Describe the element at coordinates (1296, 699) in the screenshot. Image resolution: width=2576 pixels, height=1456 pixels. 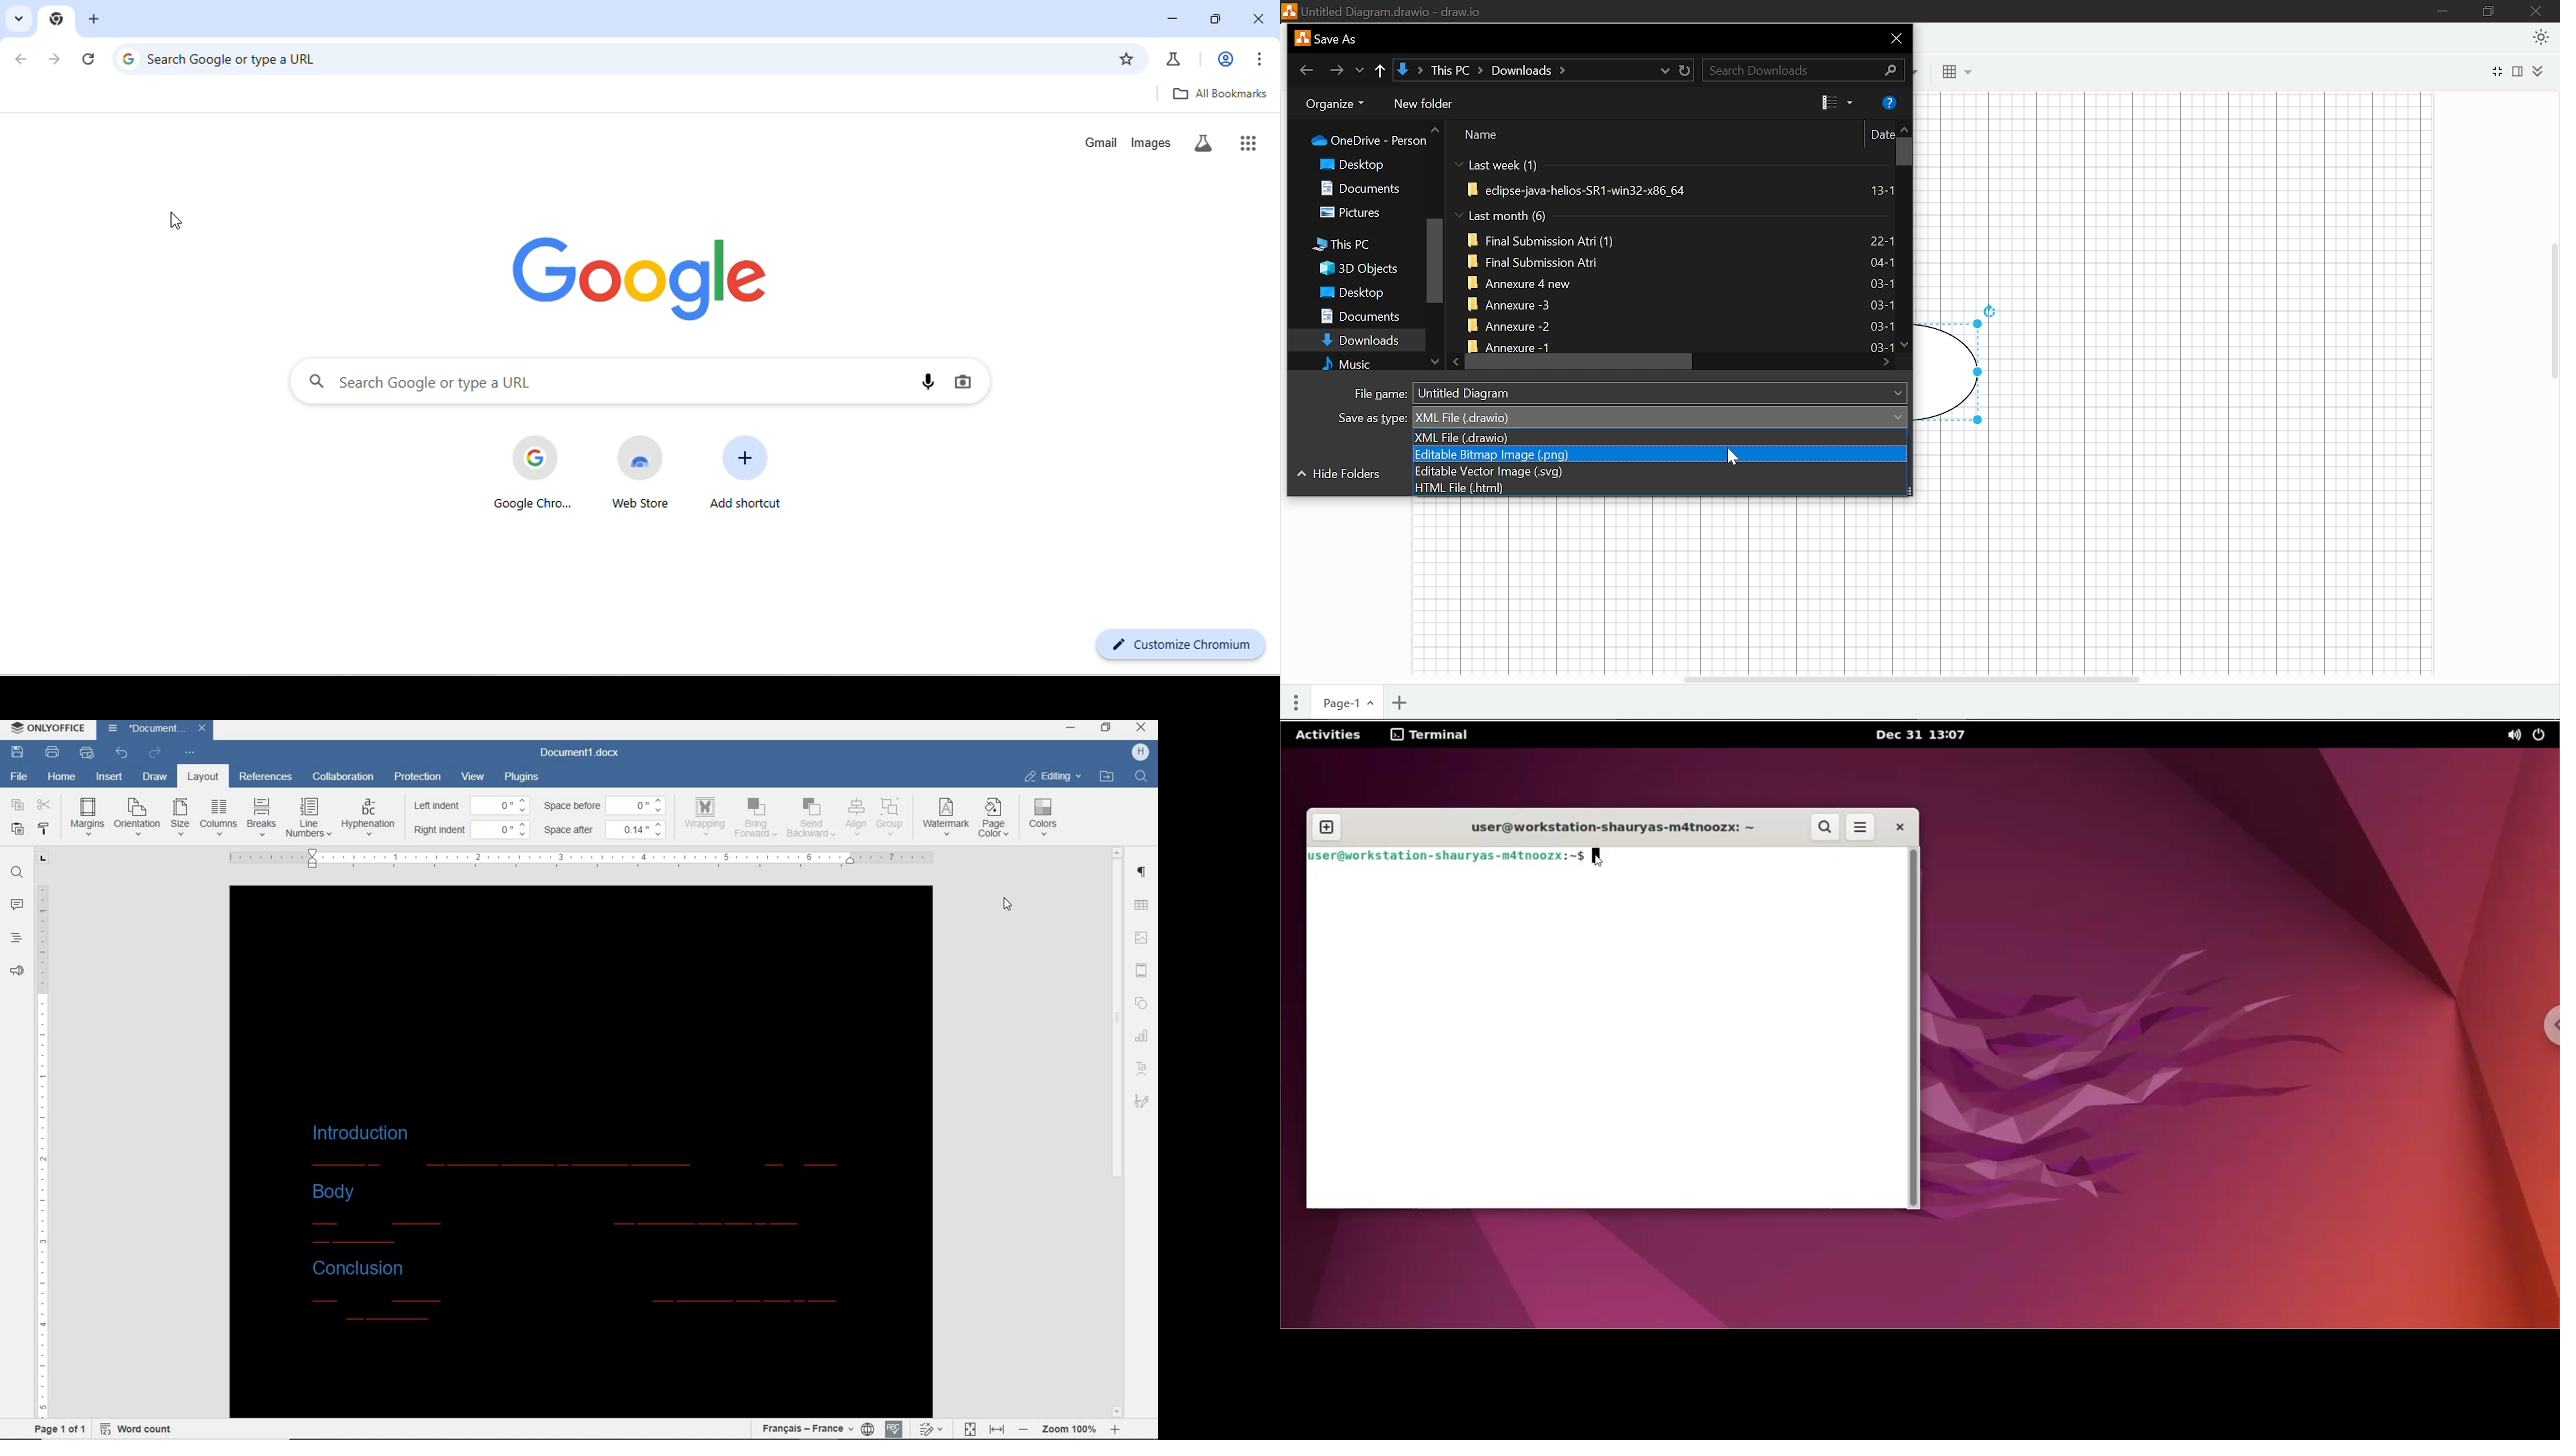
I see `Pages` at that location.